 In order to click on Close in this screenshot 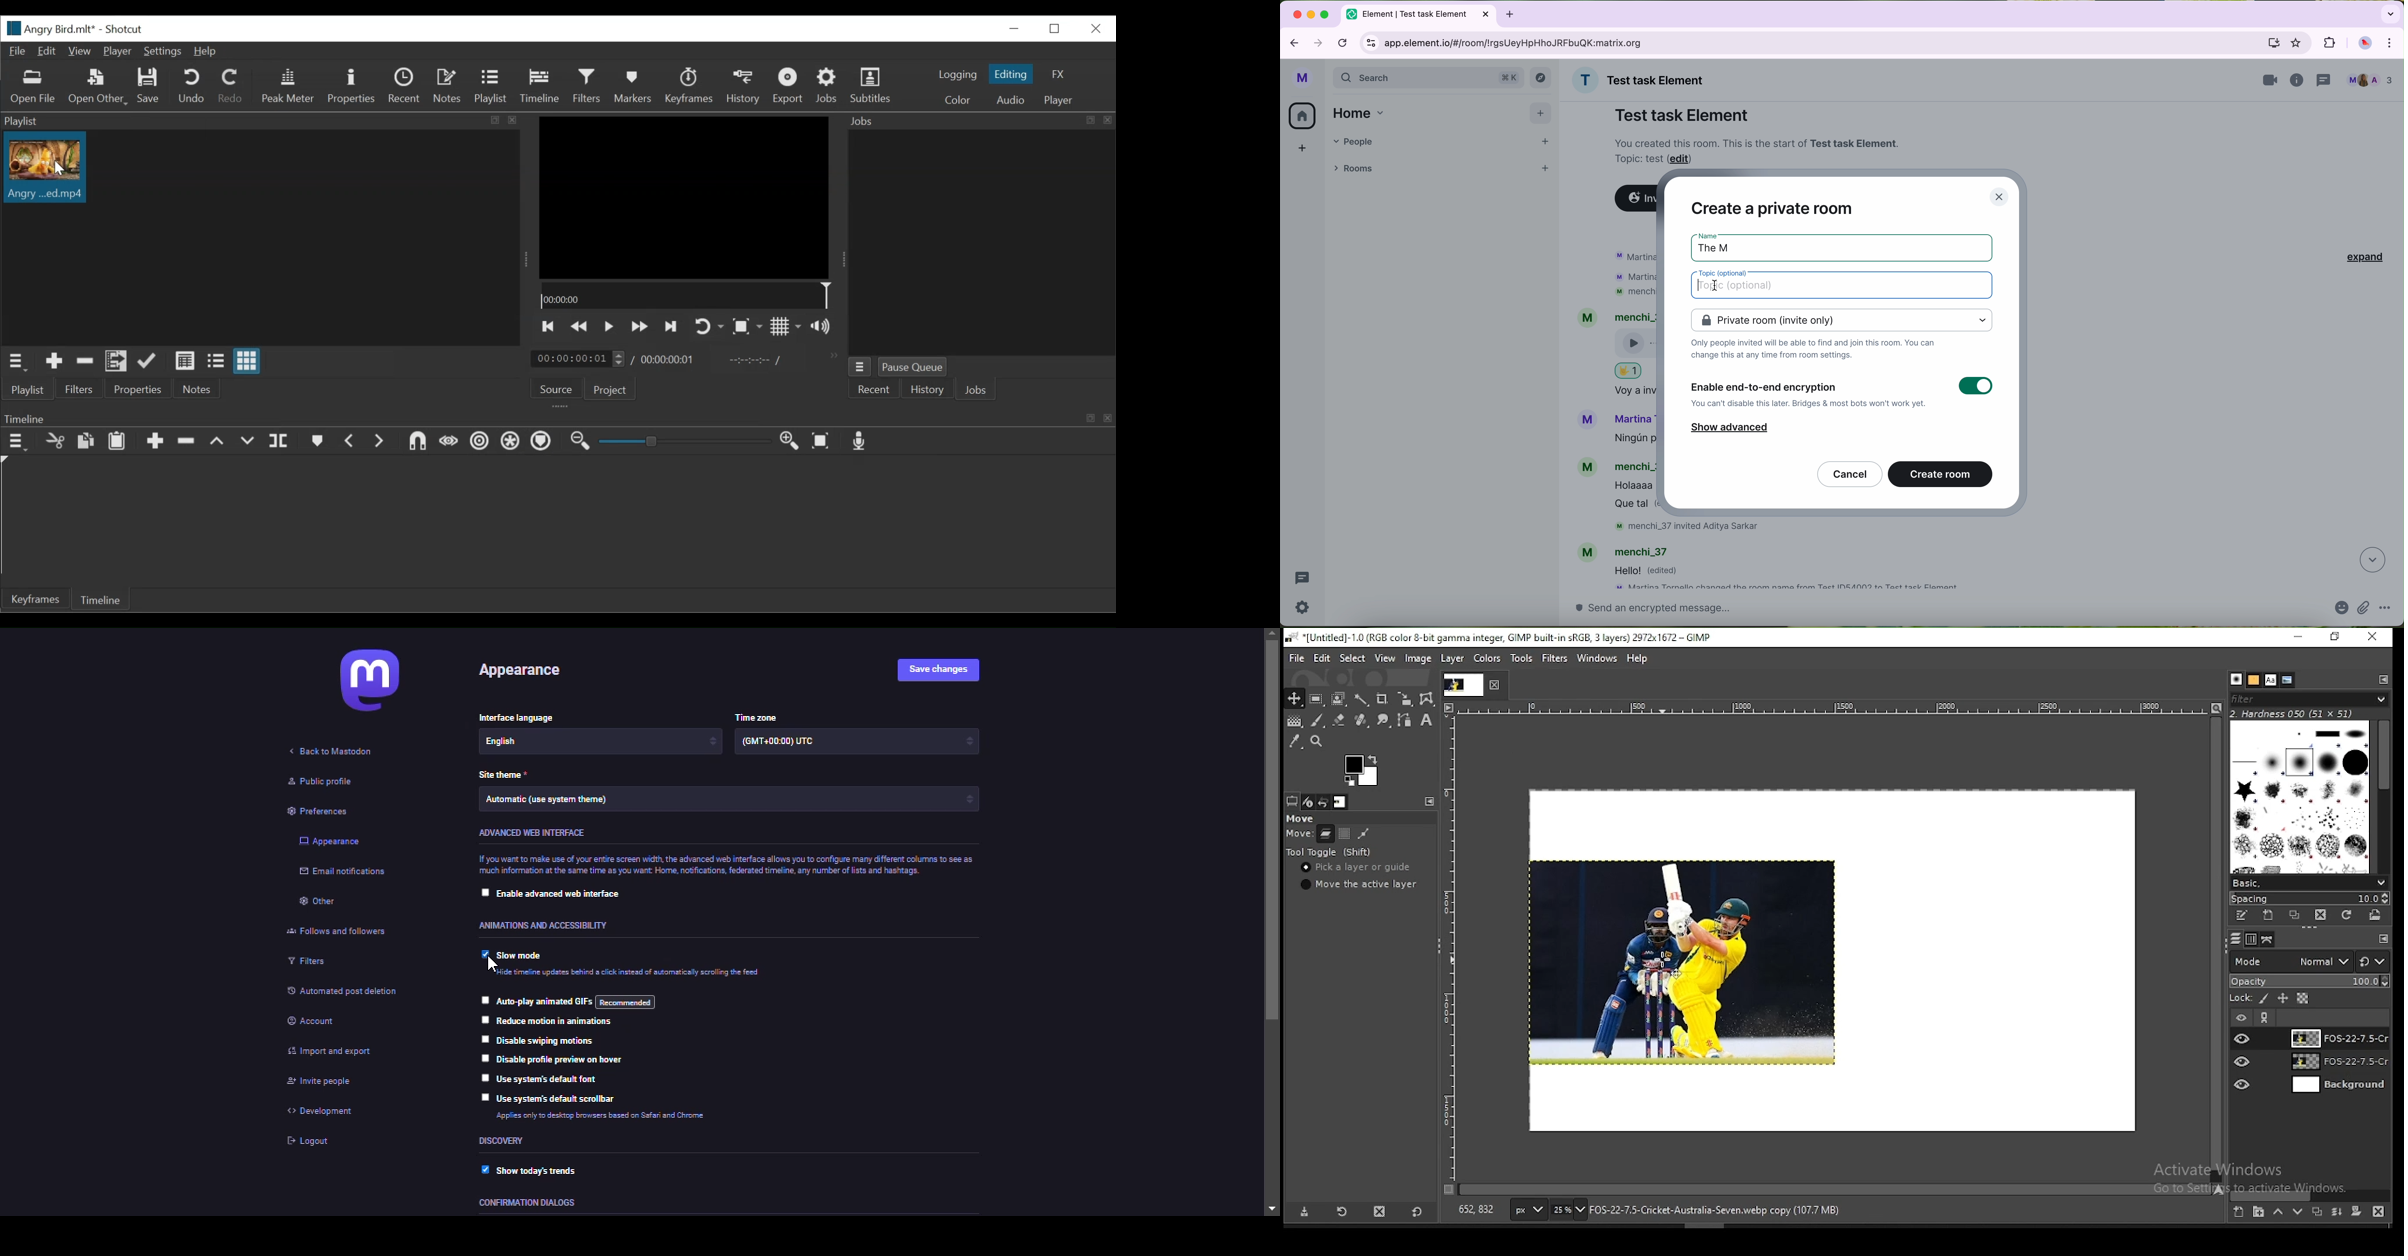, I will do `click(1097, 28)`.